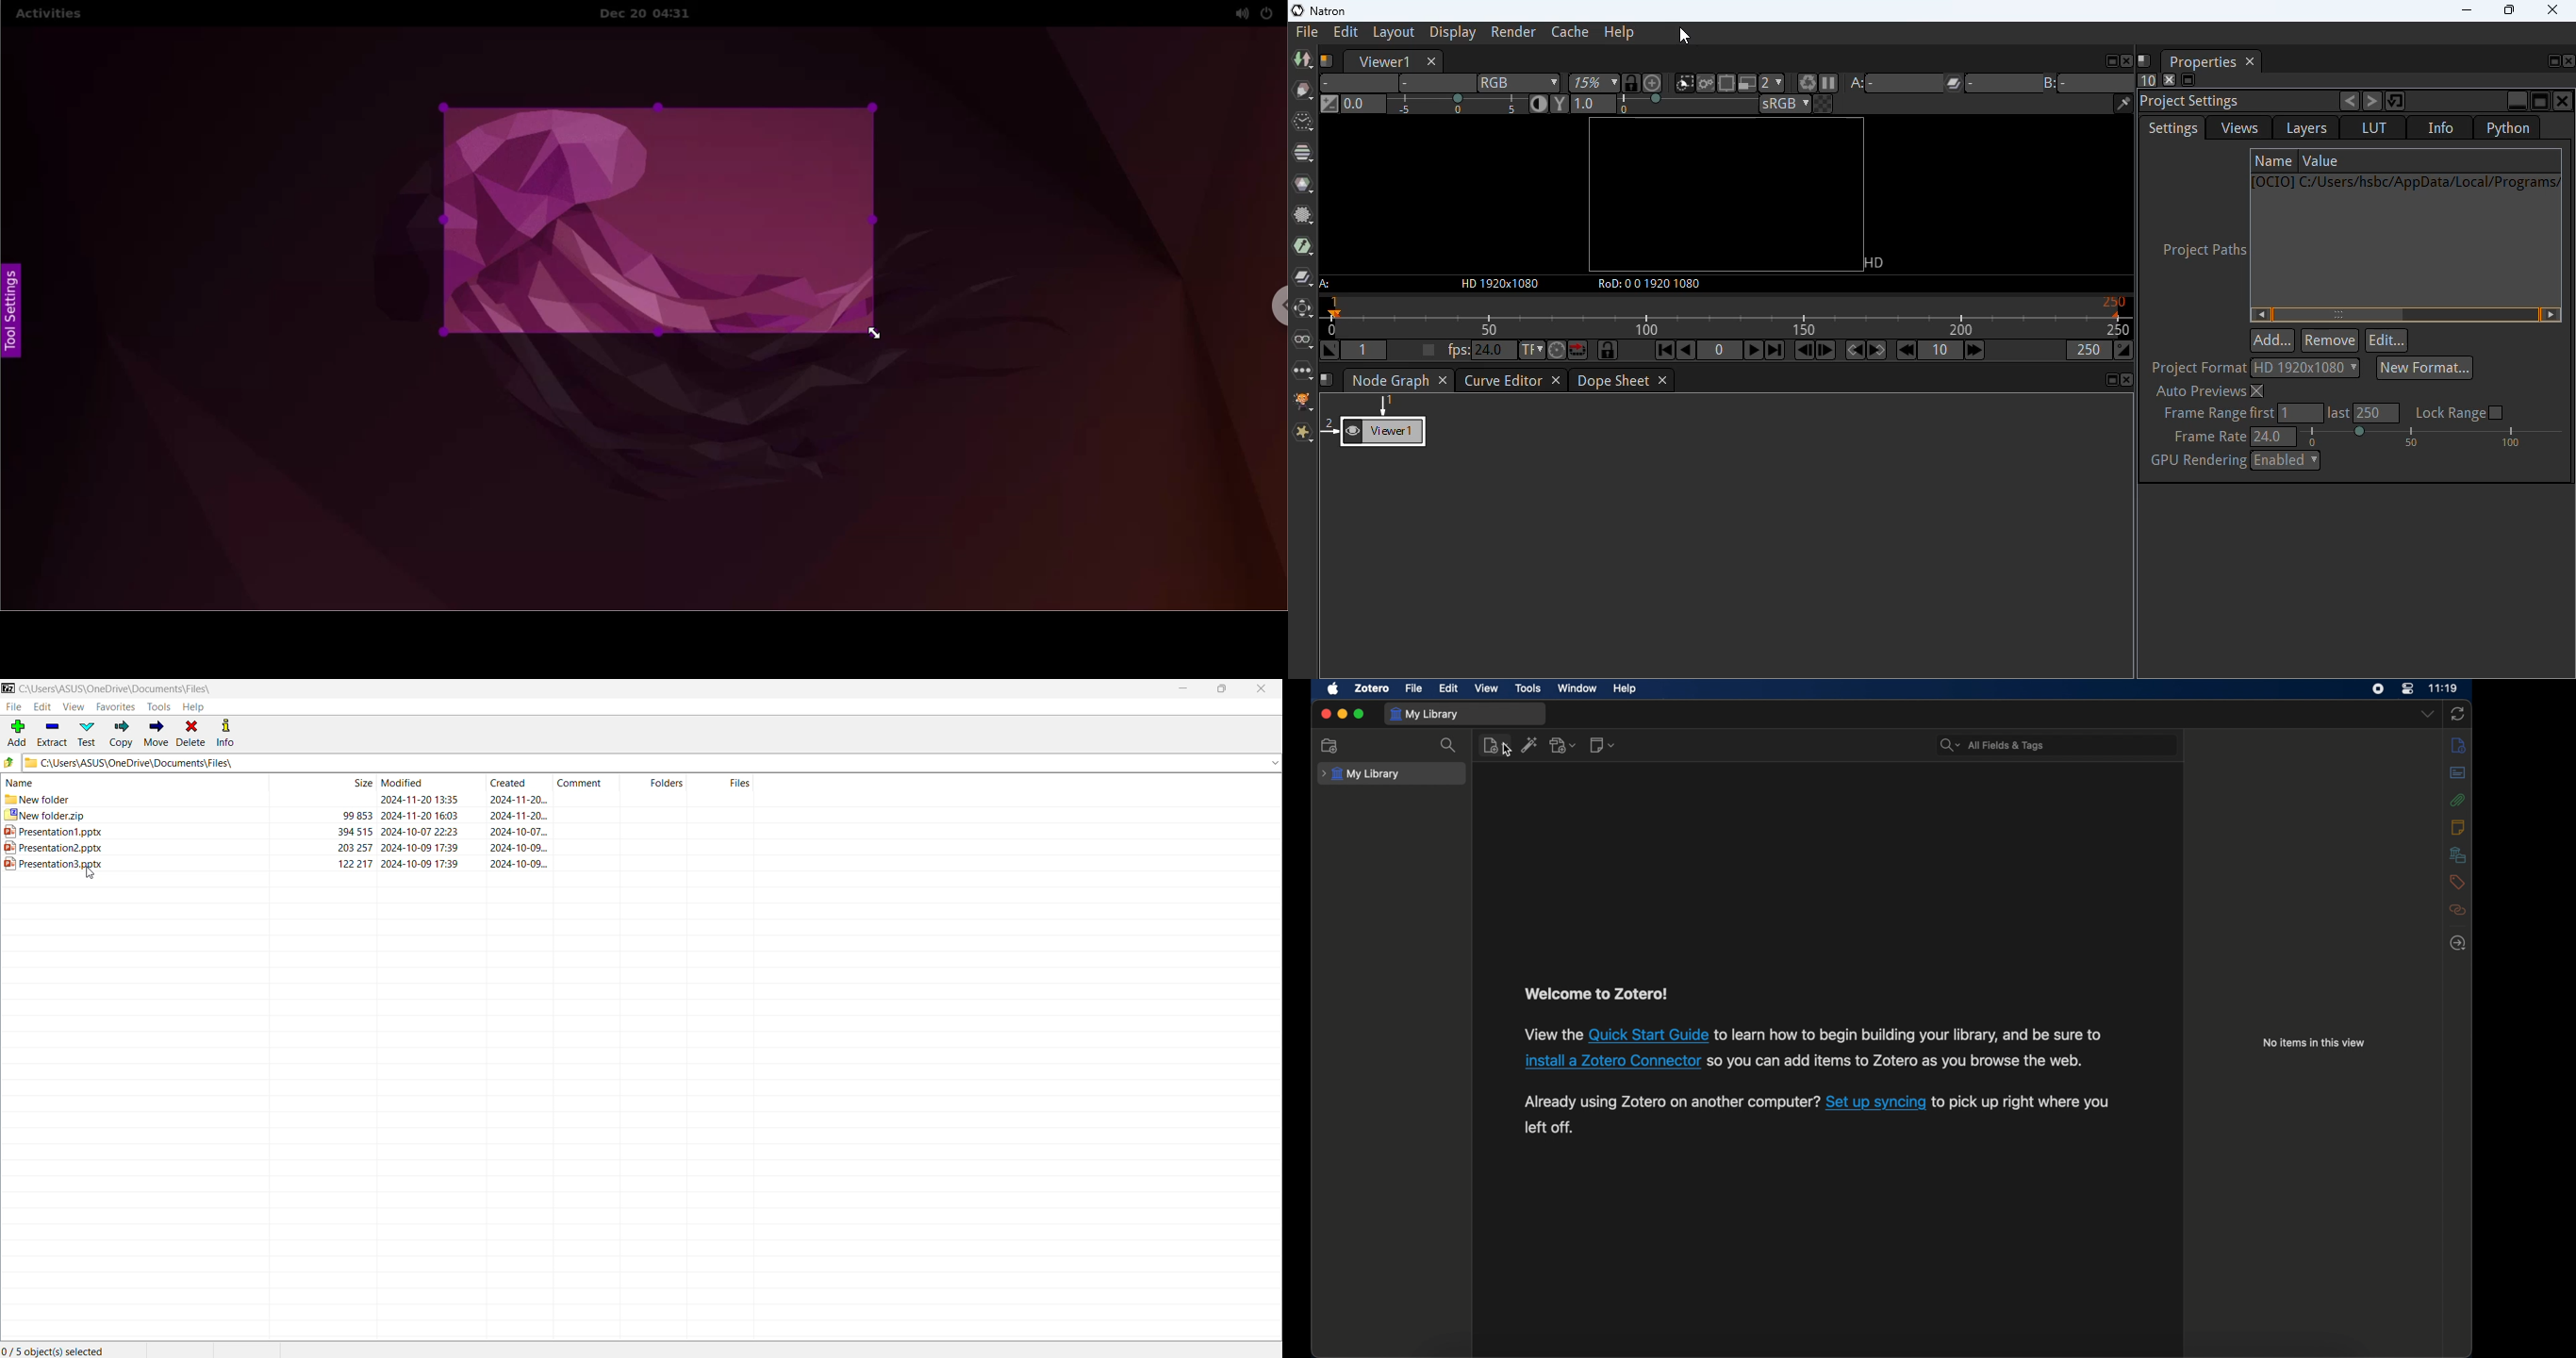 This screenshot has width=2576, height=1372. I want to click on zotero, so click(1370, 688).